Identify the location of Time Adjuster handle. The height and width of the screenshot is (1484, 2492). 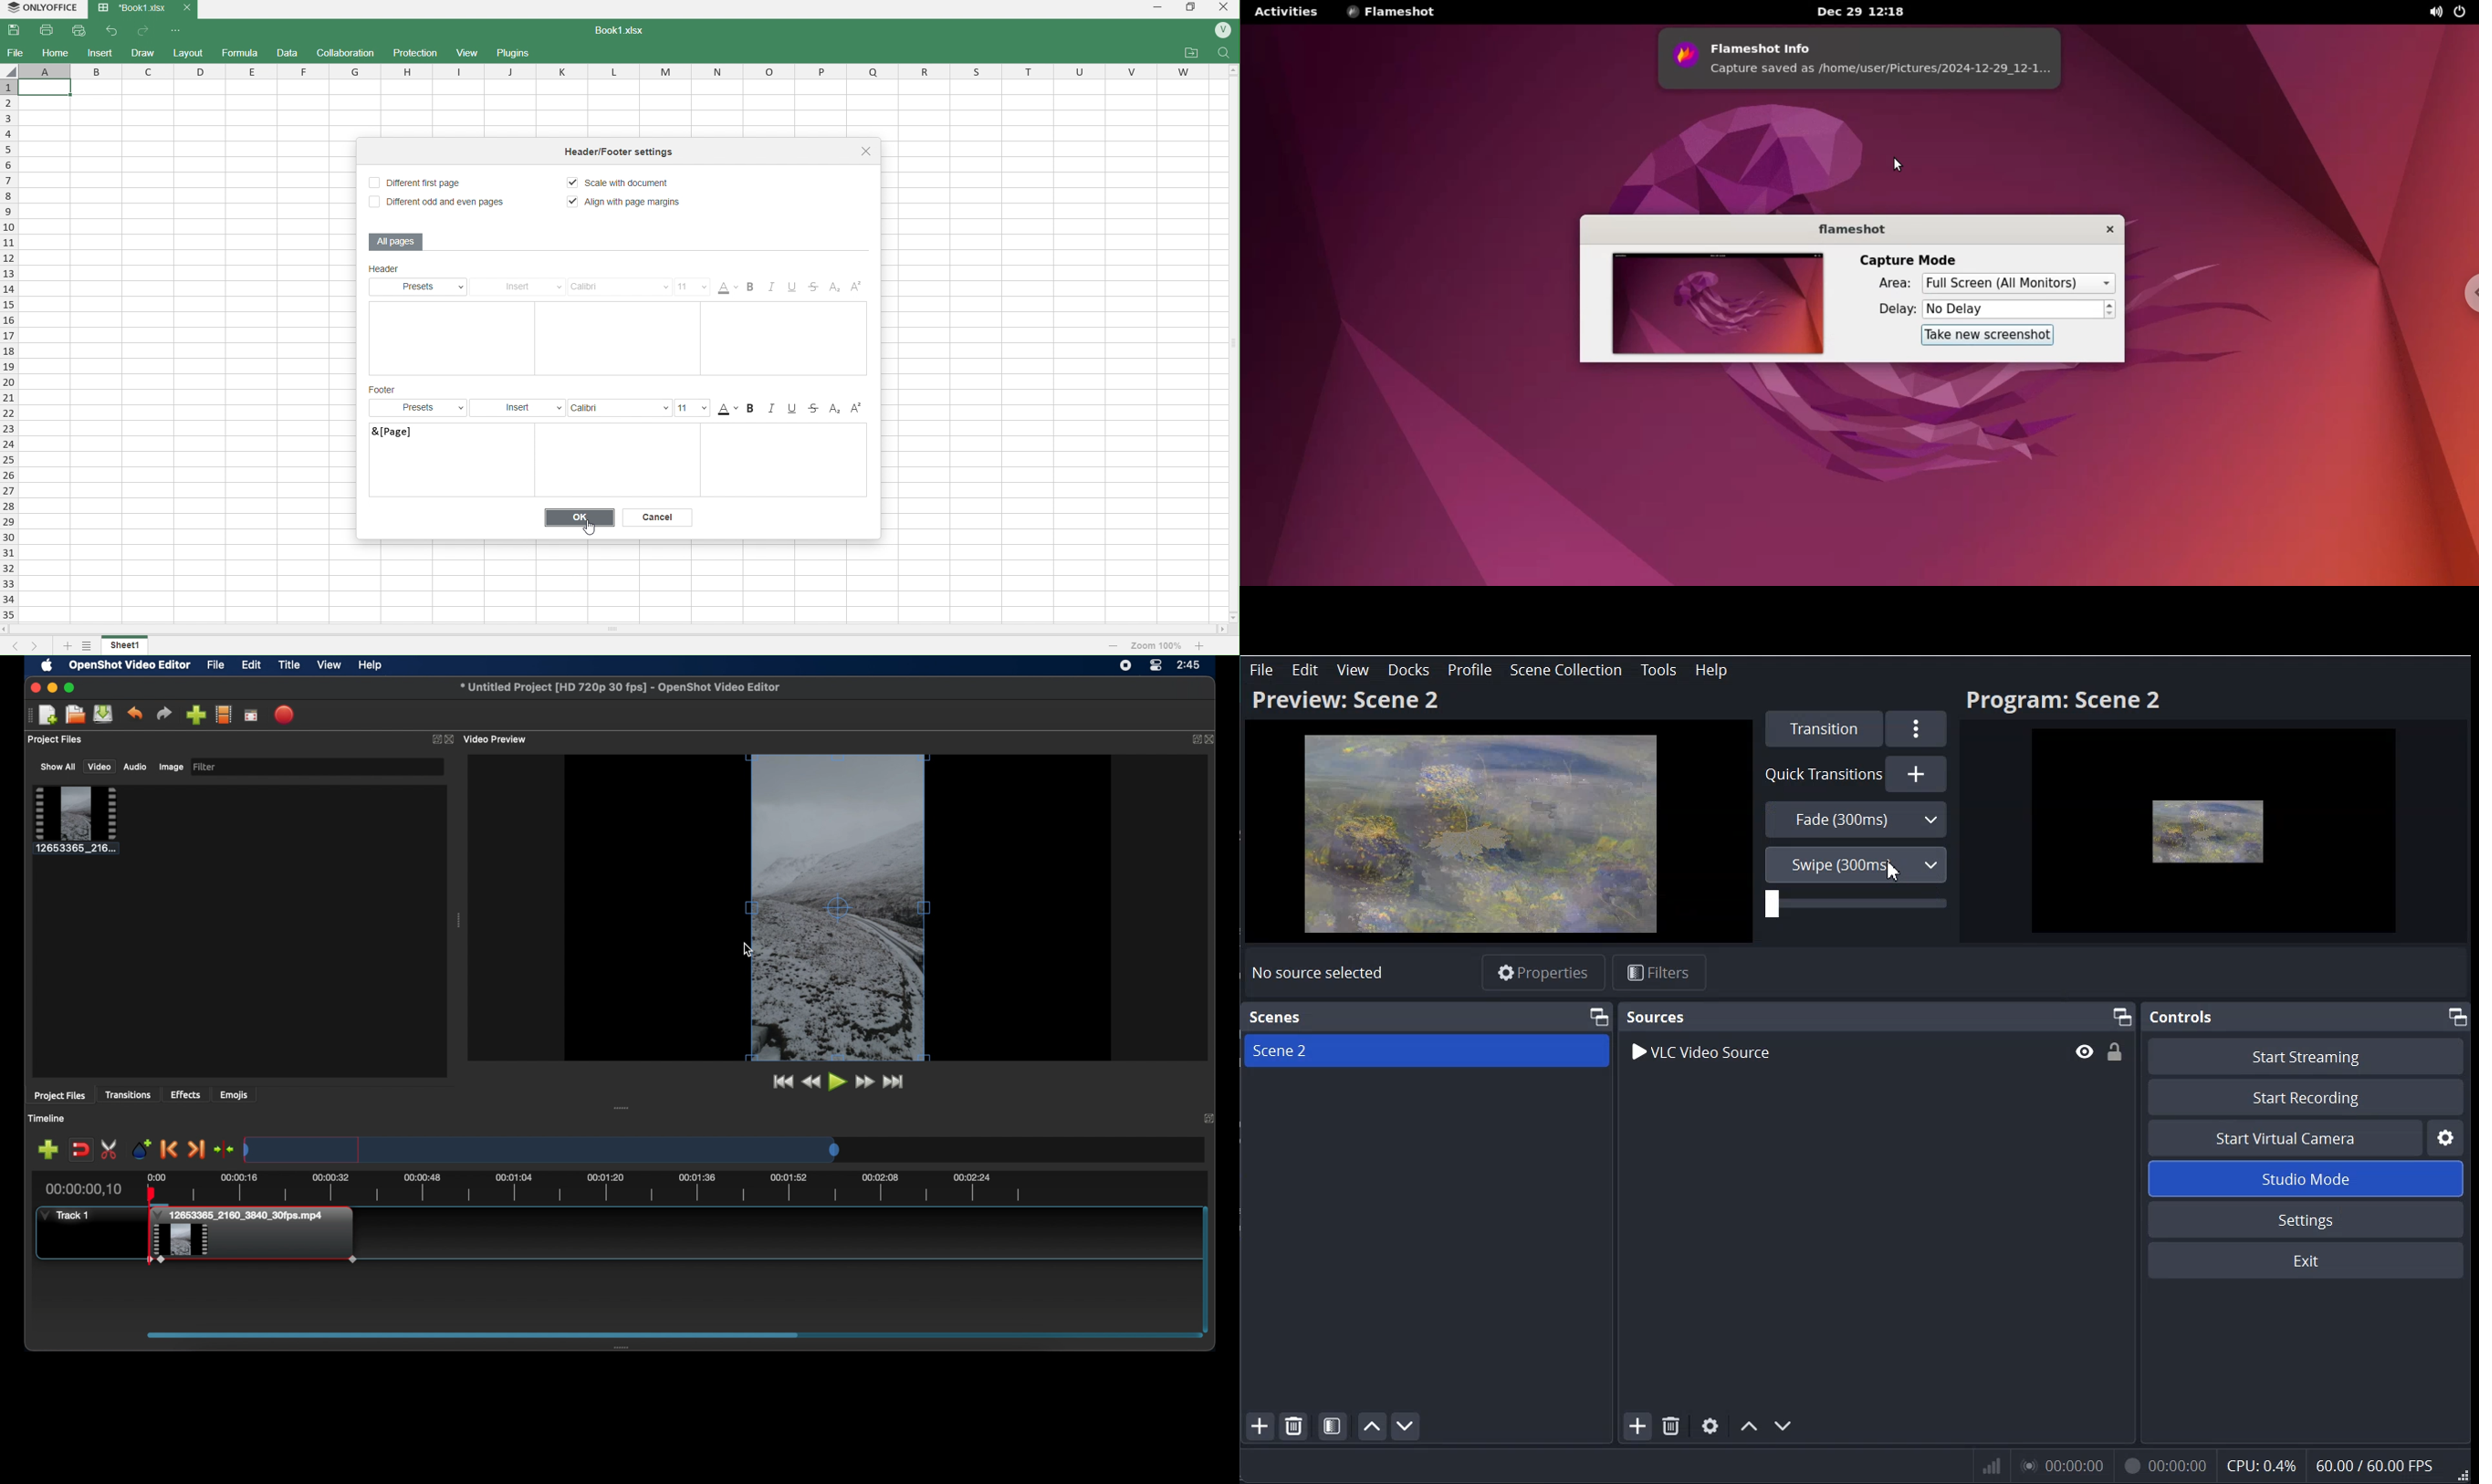
(1856, 906).